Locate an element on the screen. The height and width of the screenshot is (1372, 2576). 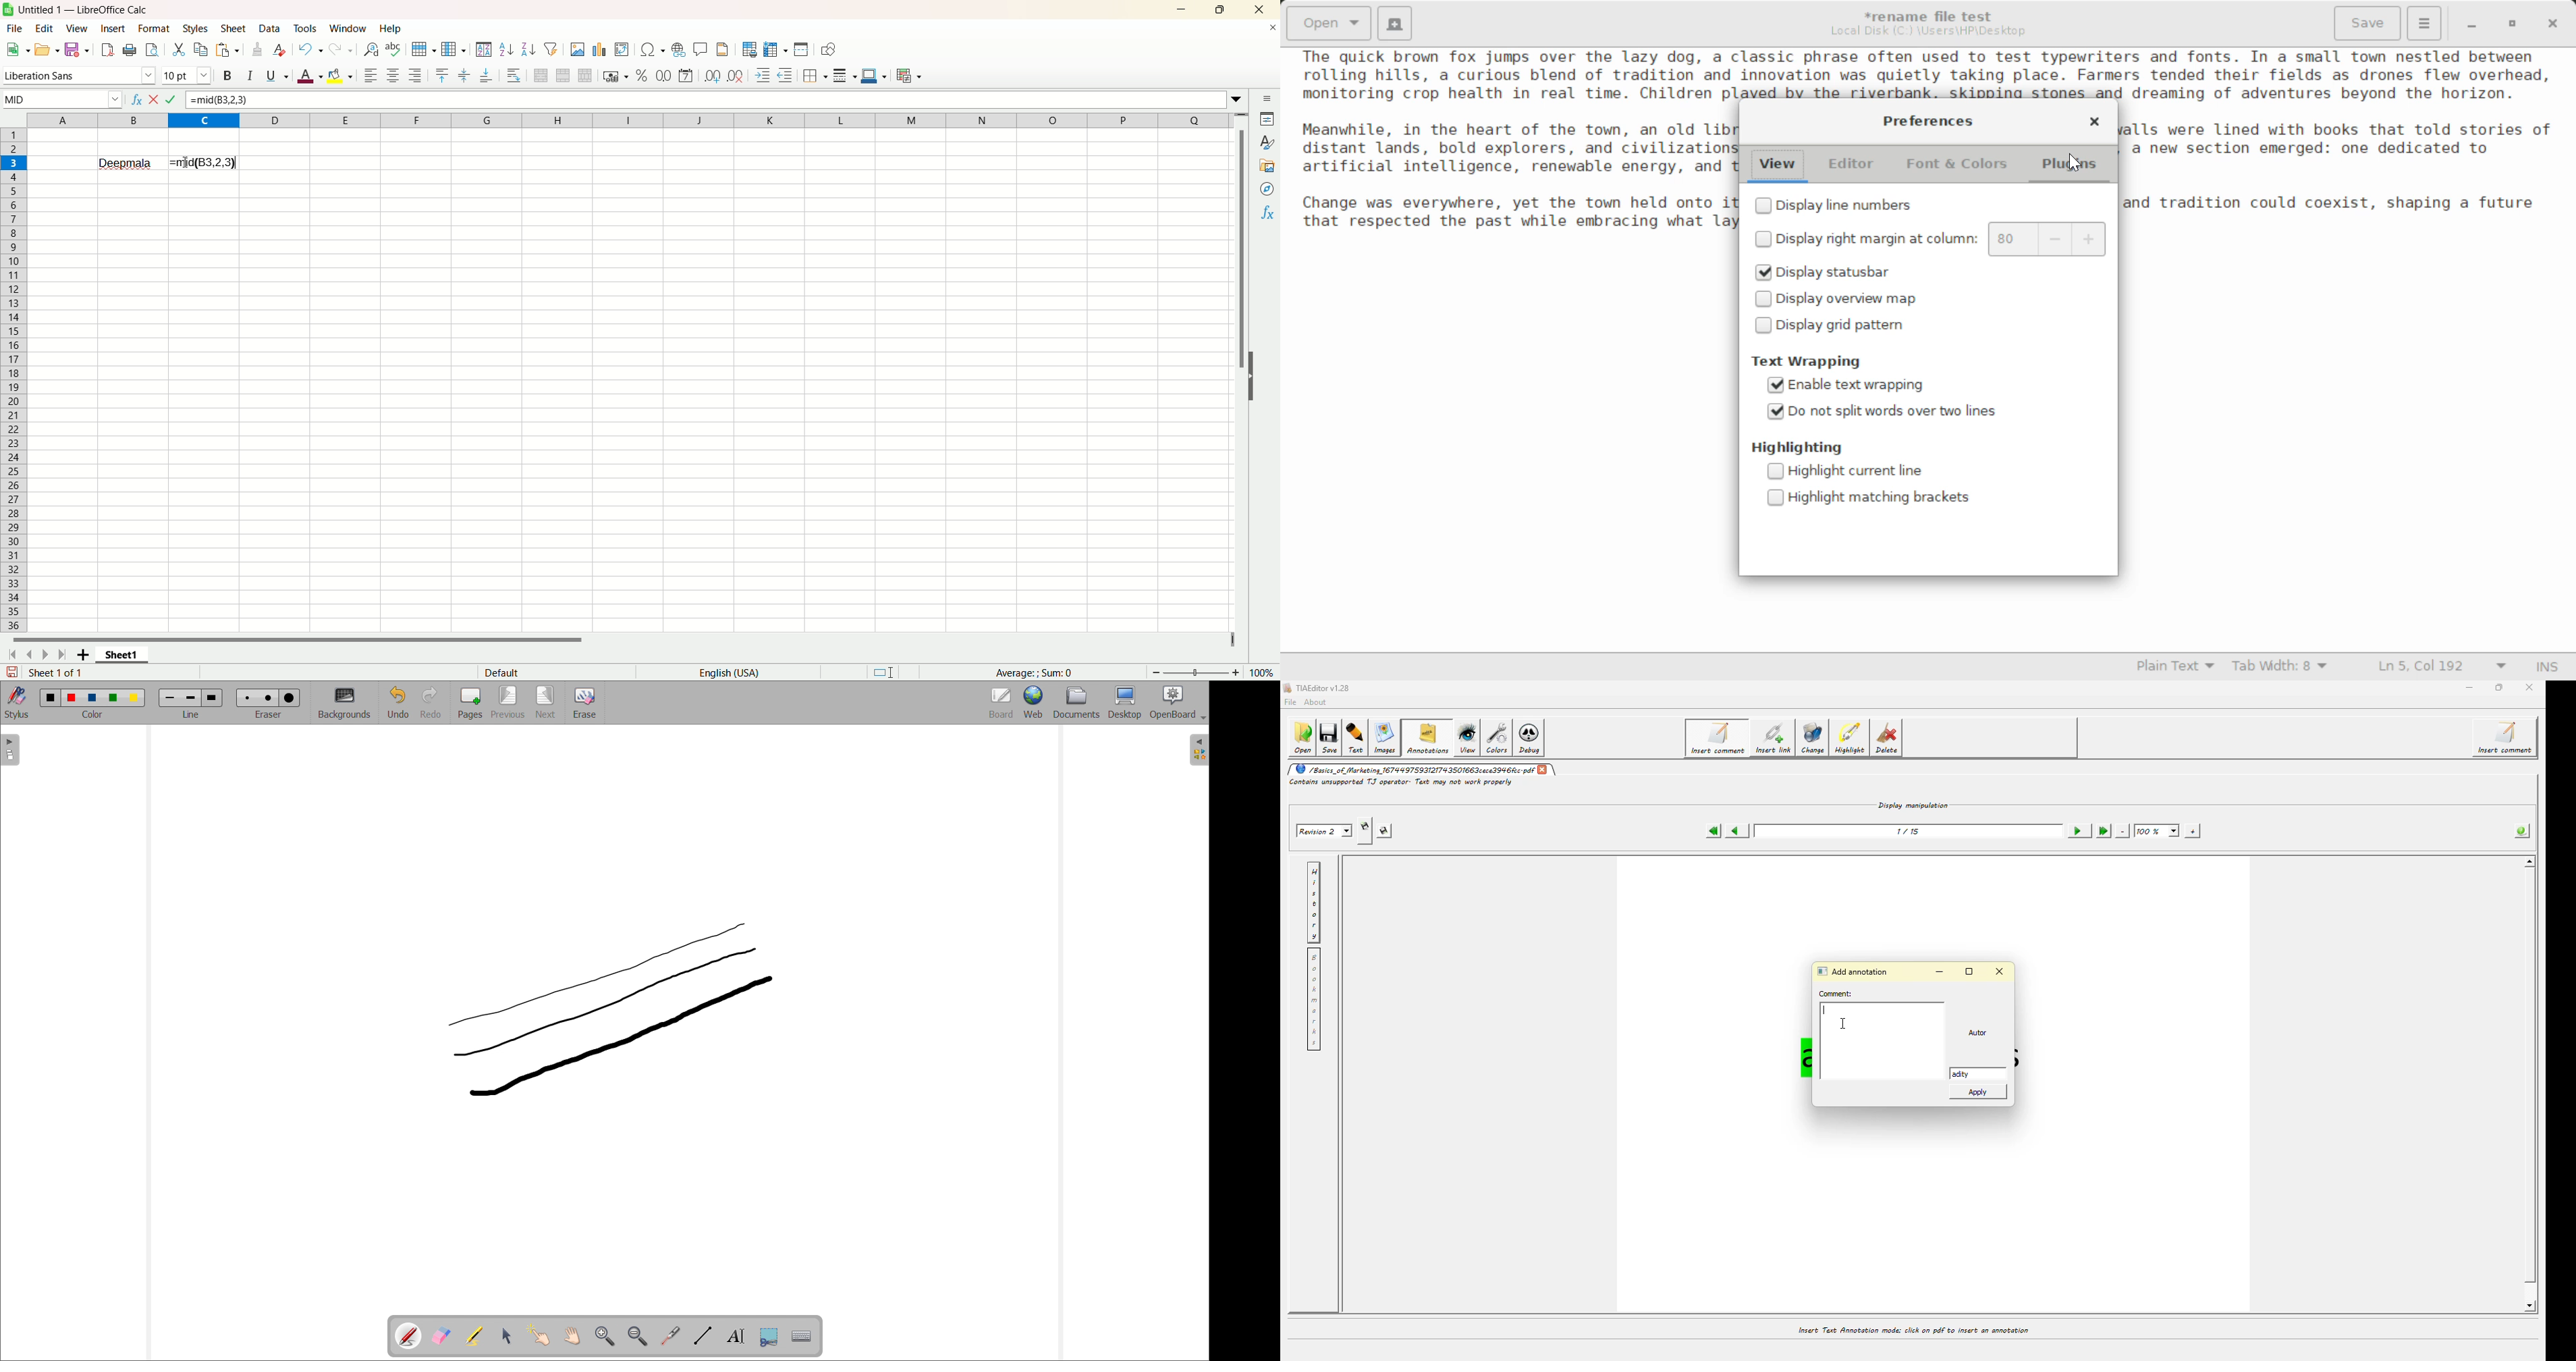
Merge is located at coordinates (563, 75).